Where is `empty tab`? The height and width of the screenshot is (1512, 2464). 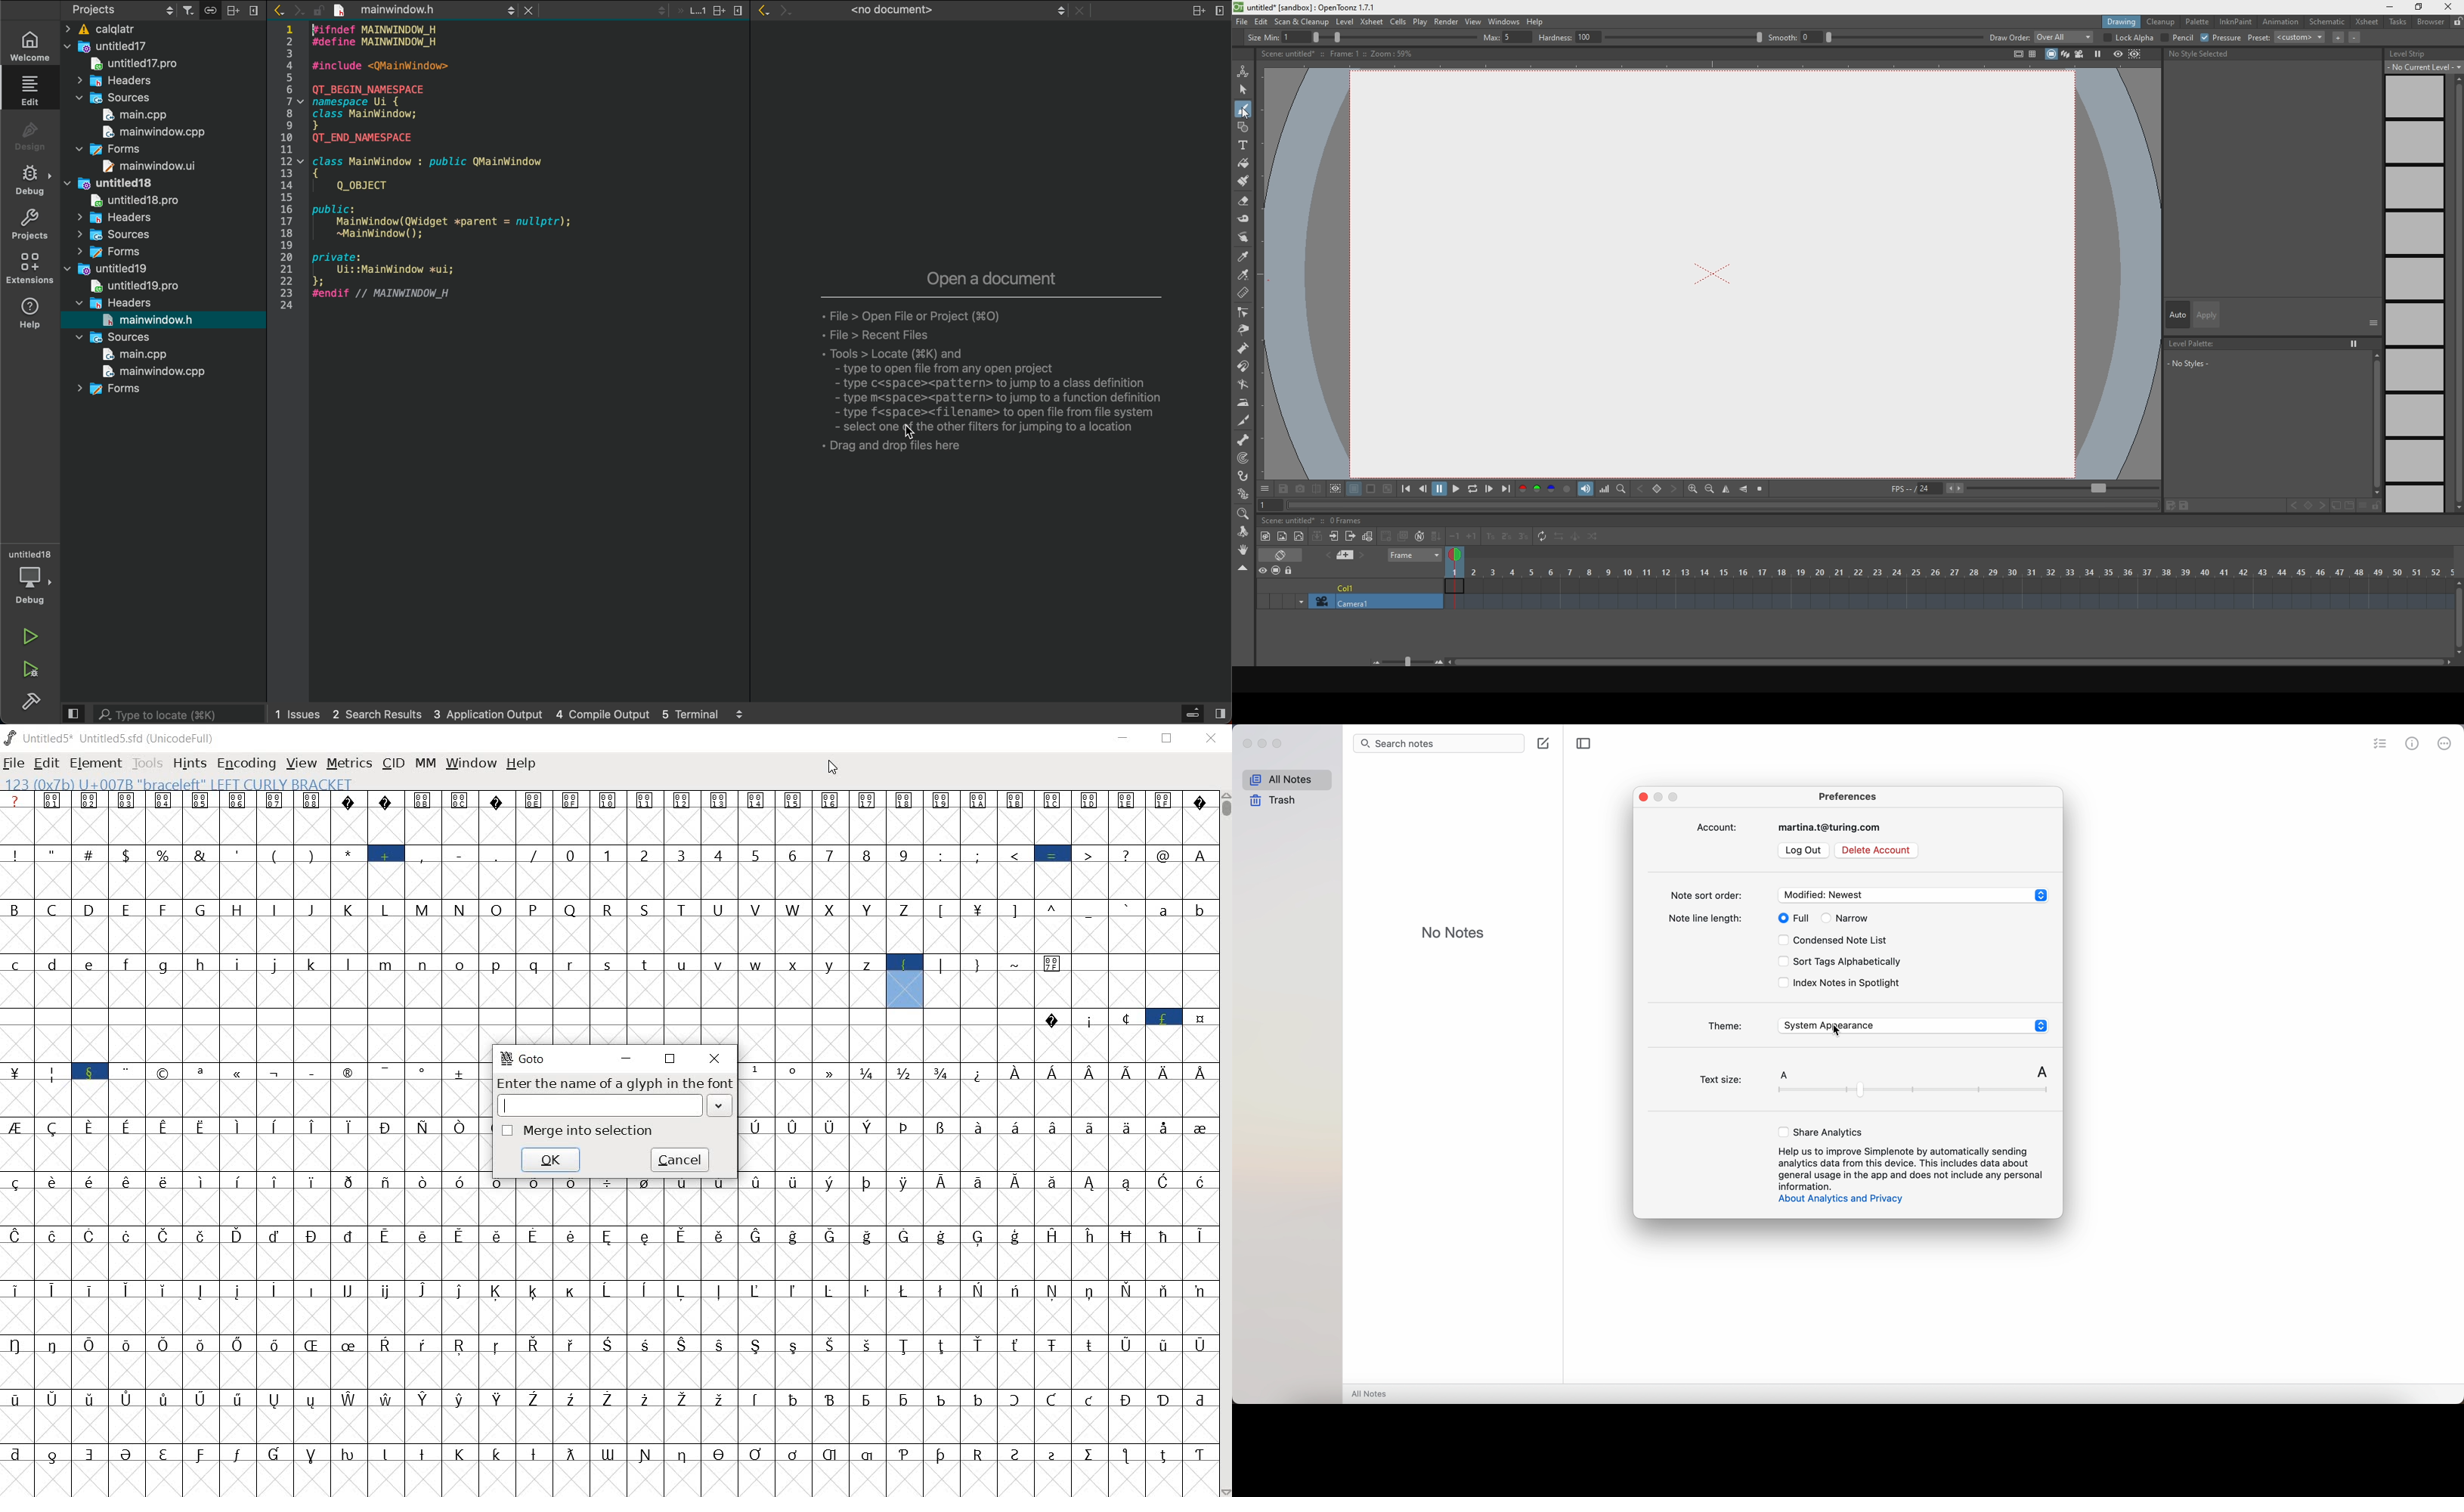
empty tab is located at coordinates (980, 367).